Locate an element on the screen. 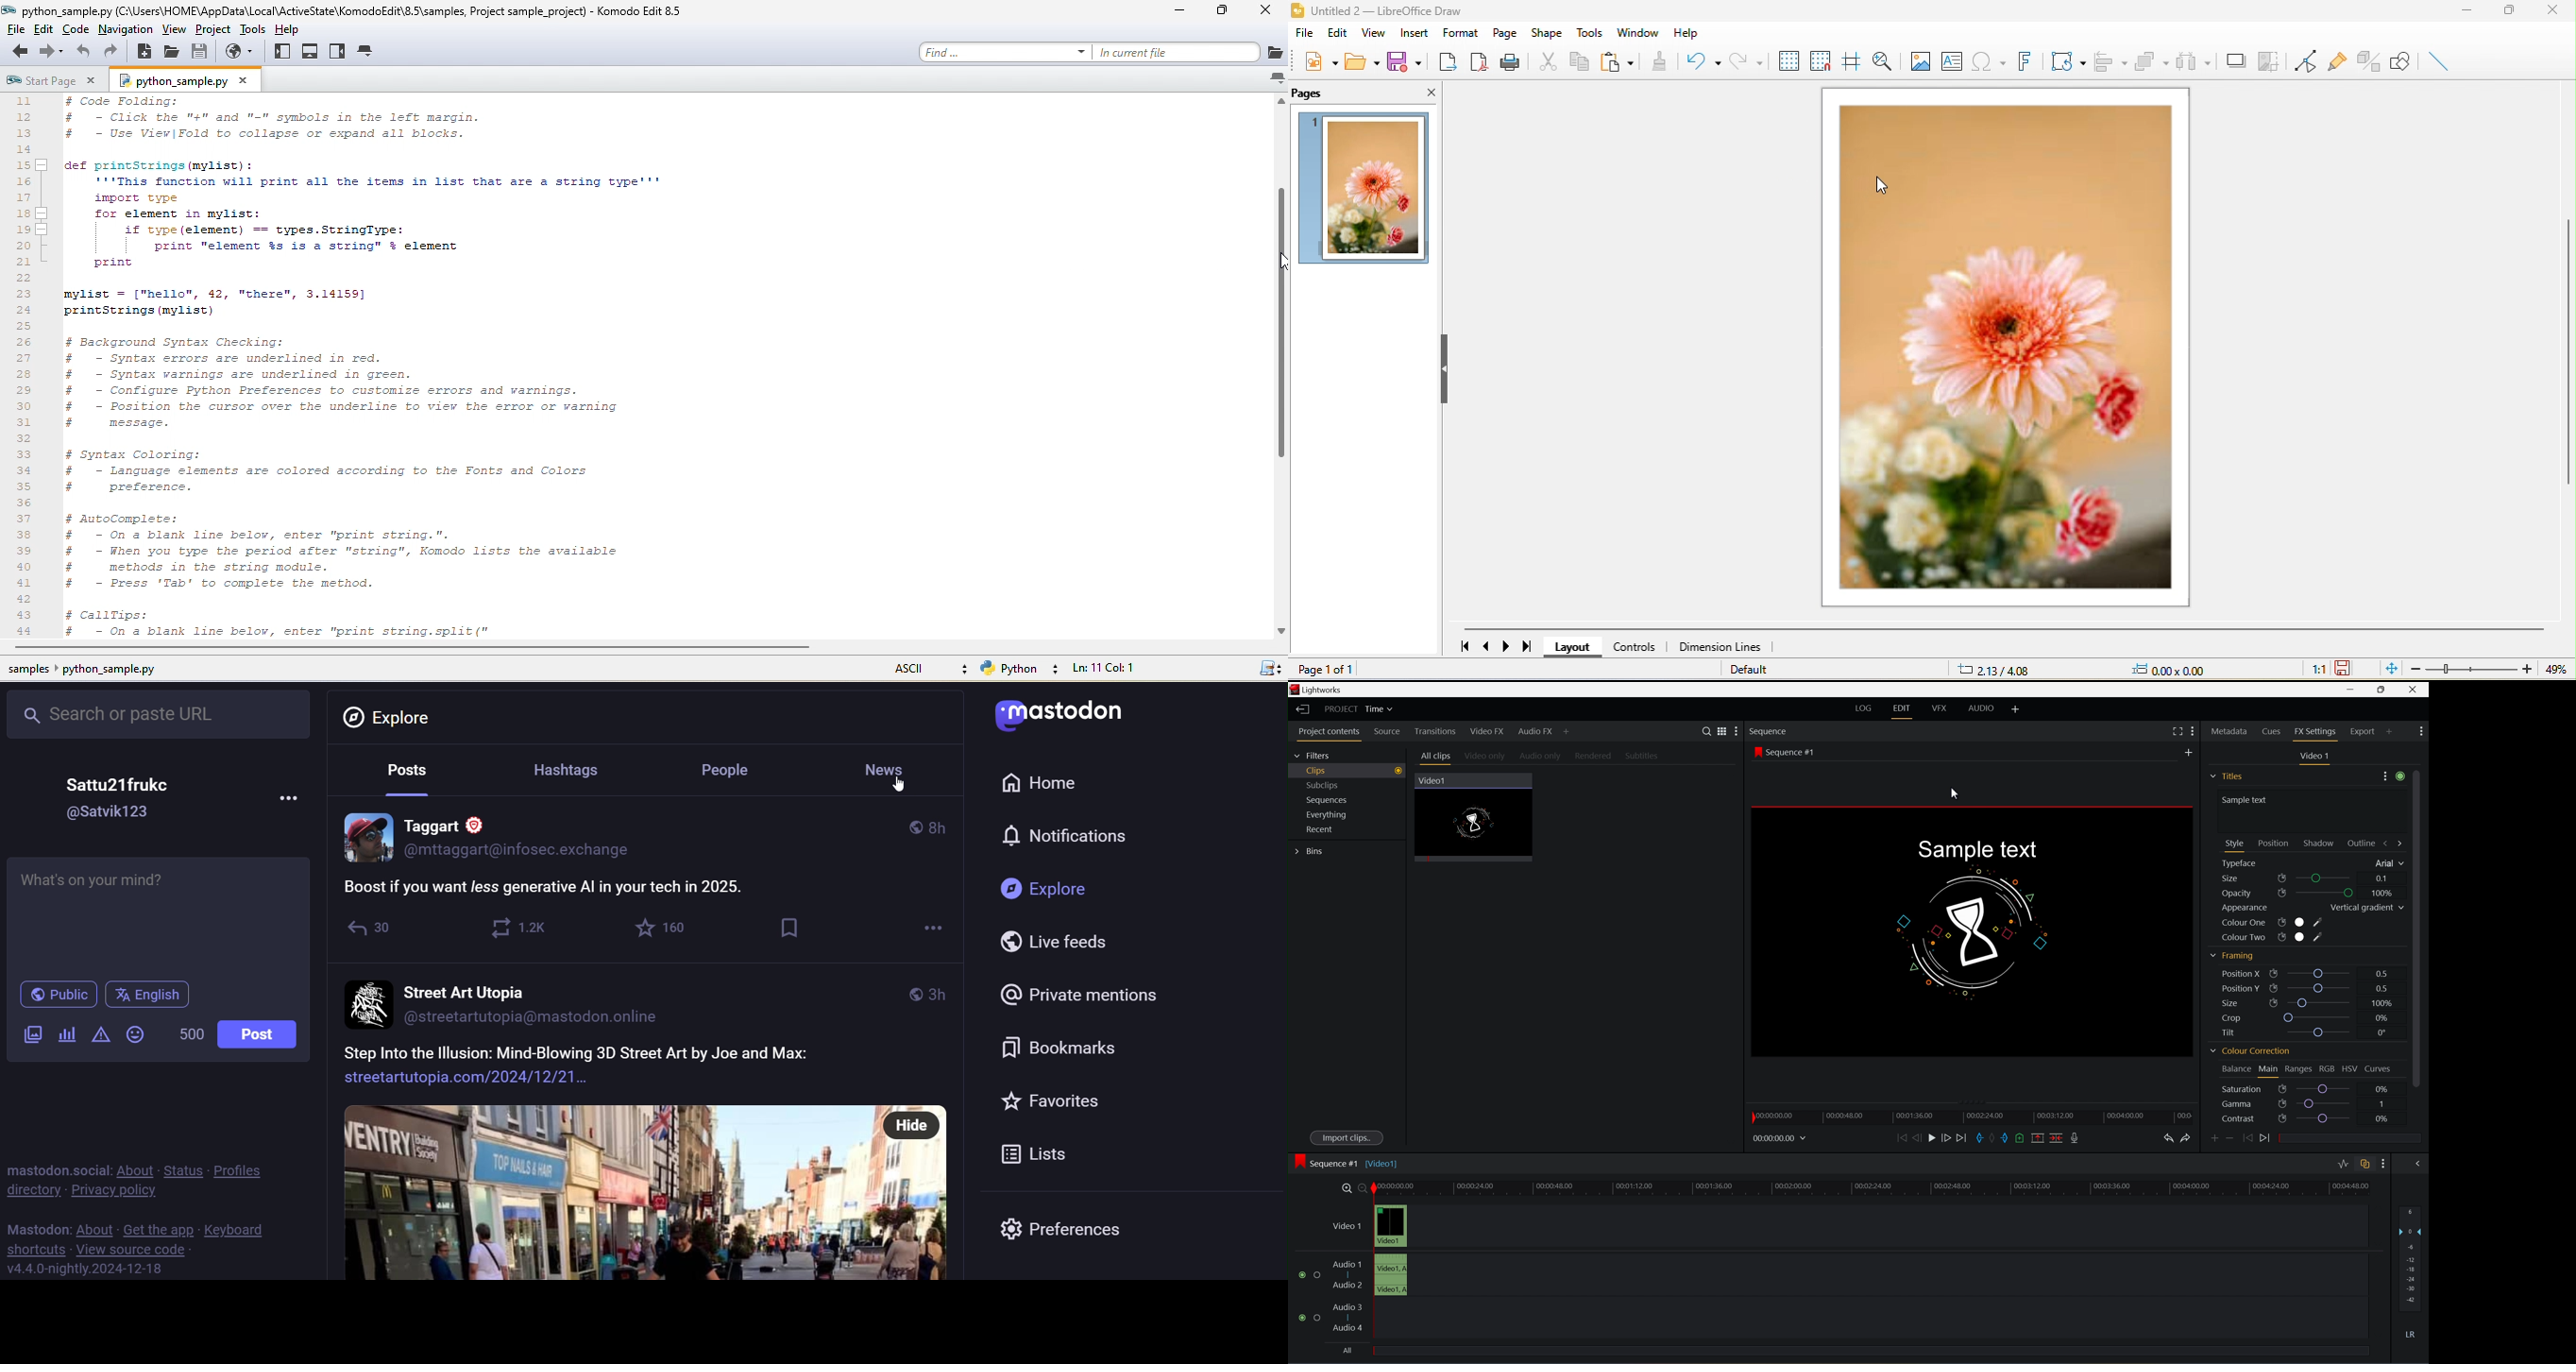 This screenshot has width=2576, height=1372. minimize is located at coordinates (1176, 14).